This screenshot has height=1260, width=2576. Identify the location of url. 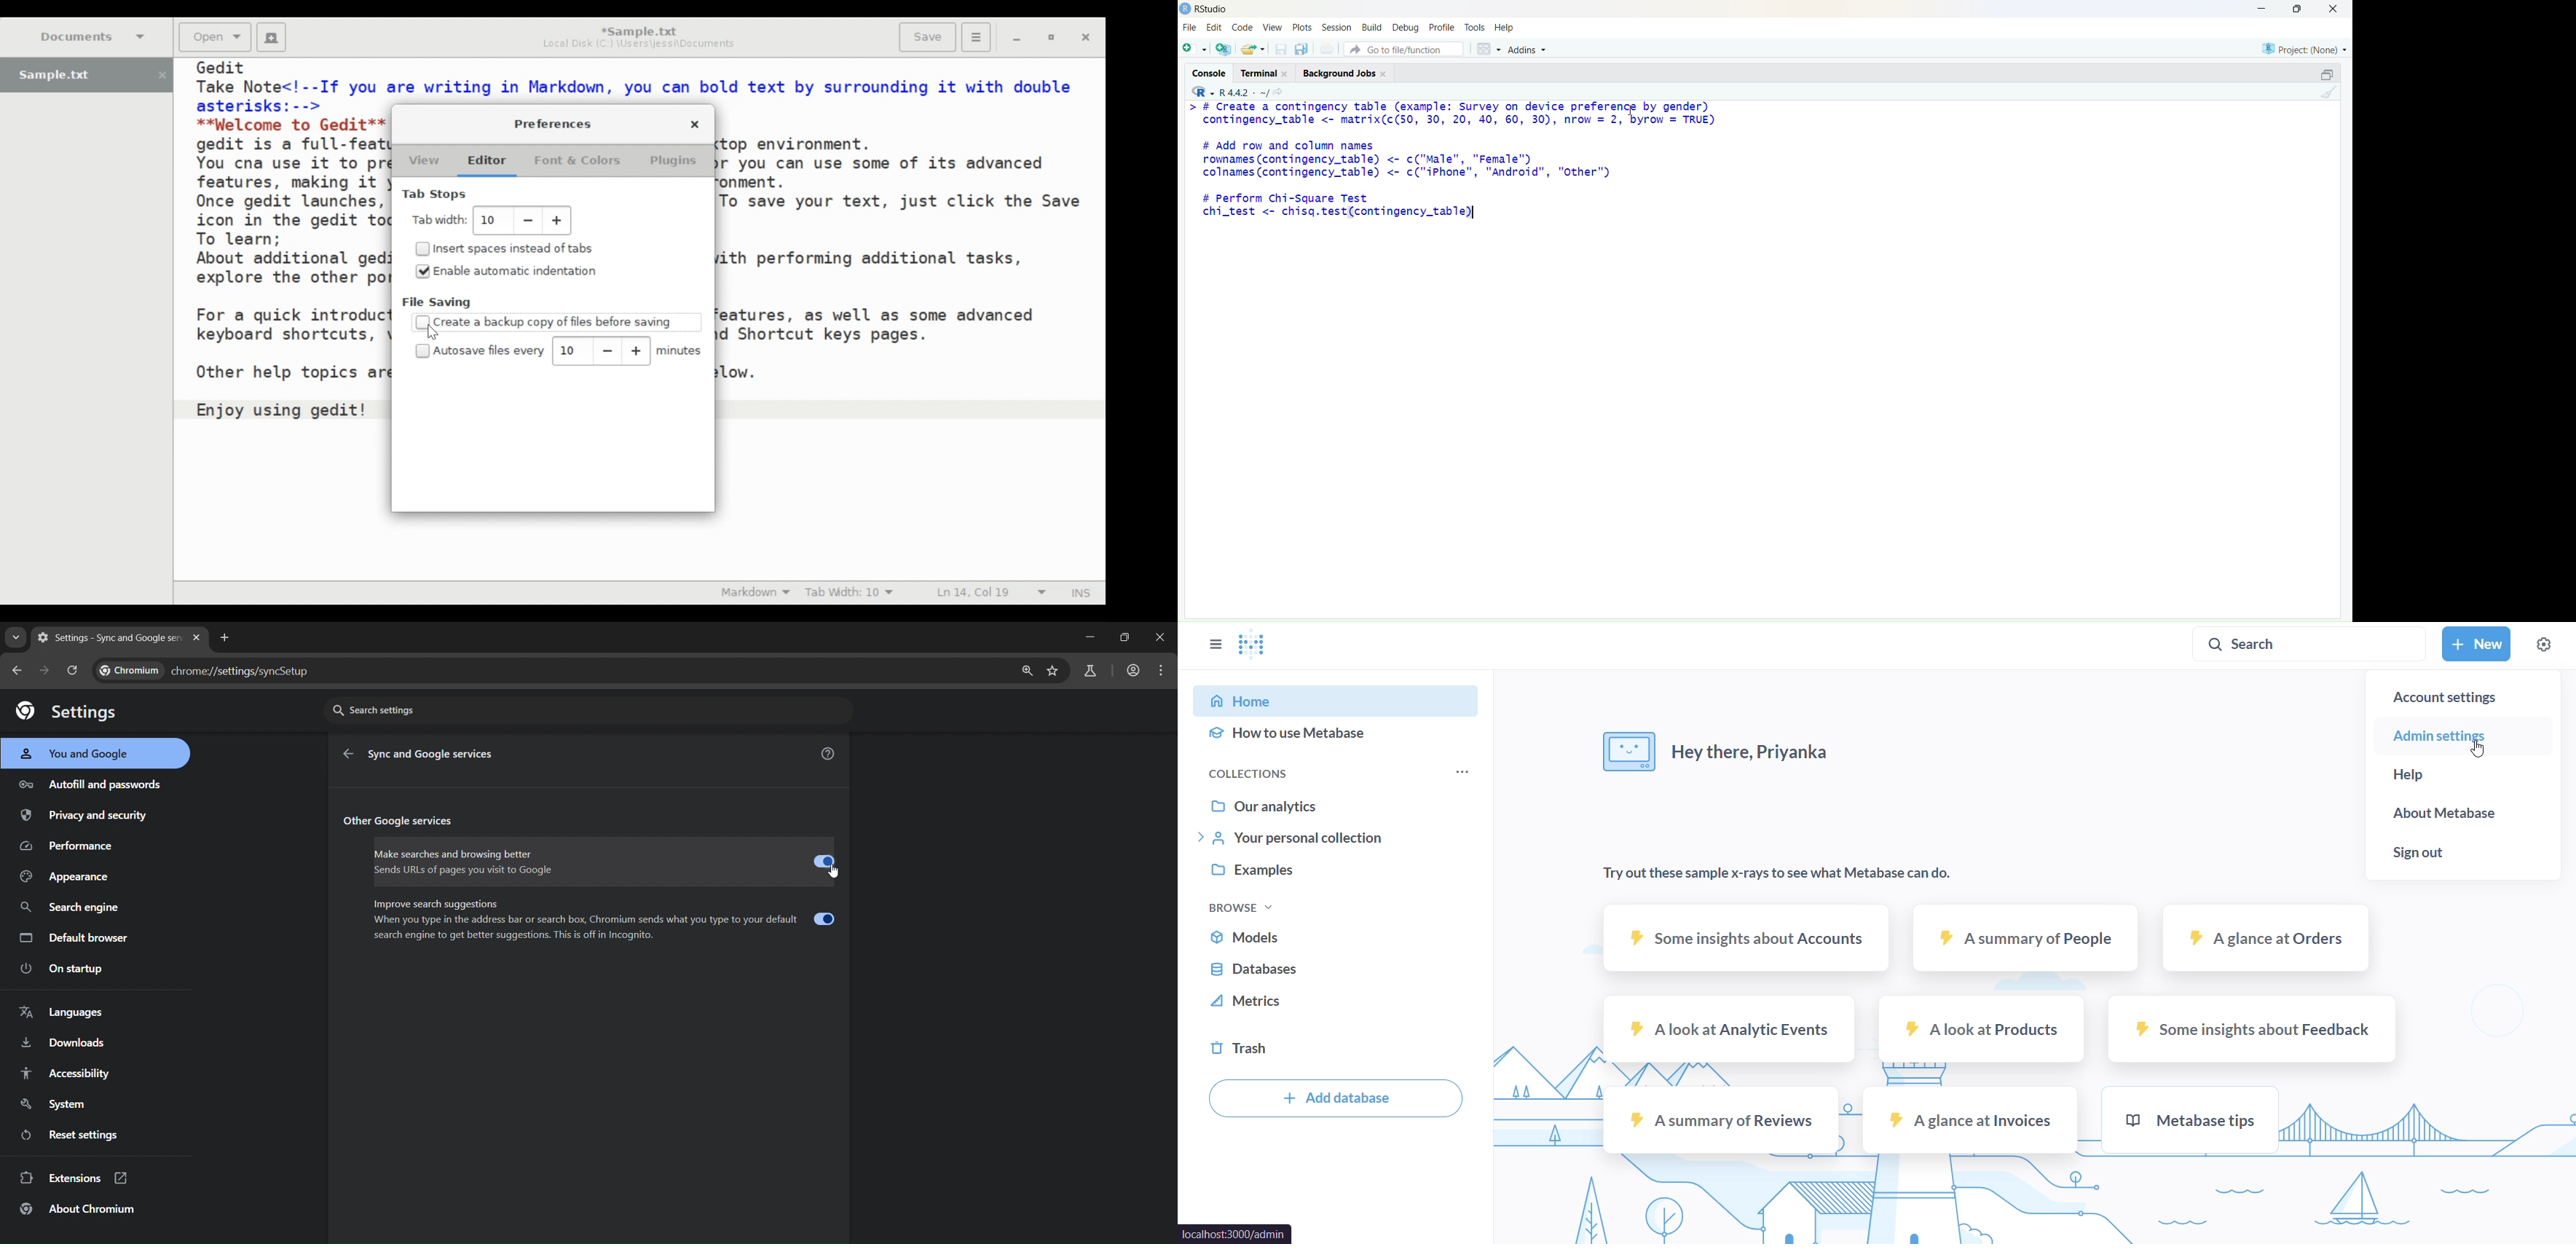
(1236, 1235).